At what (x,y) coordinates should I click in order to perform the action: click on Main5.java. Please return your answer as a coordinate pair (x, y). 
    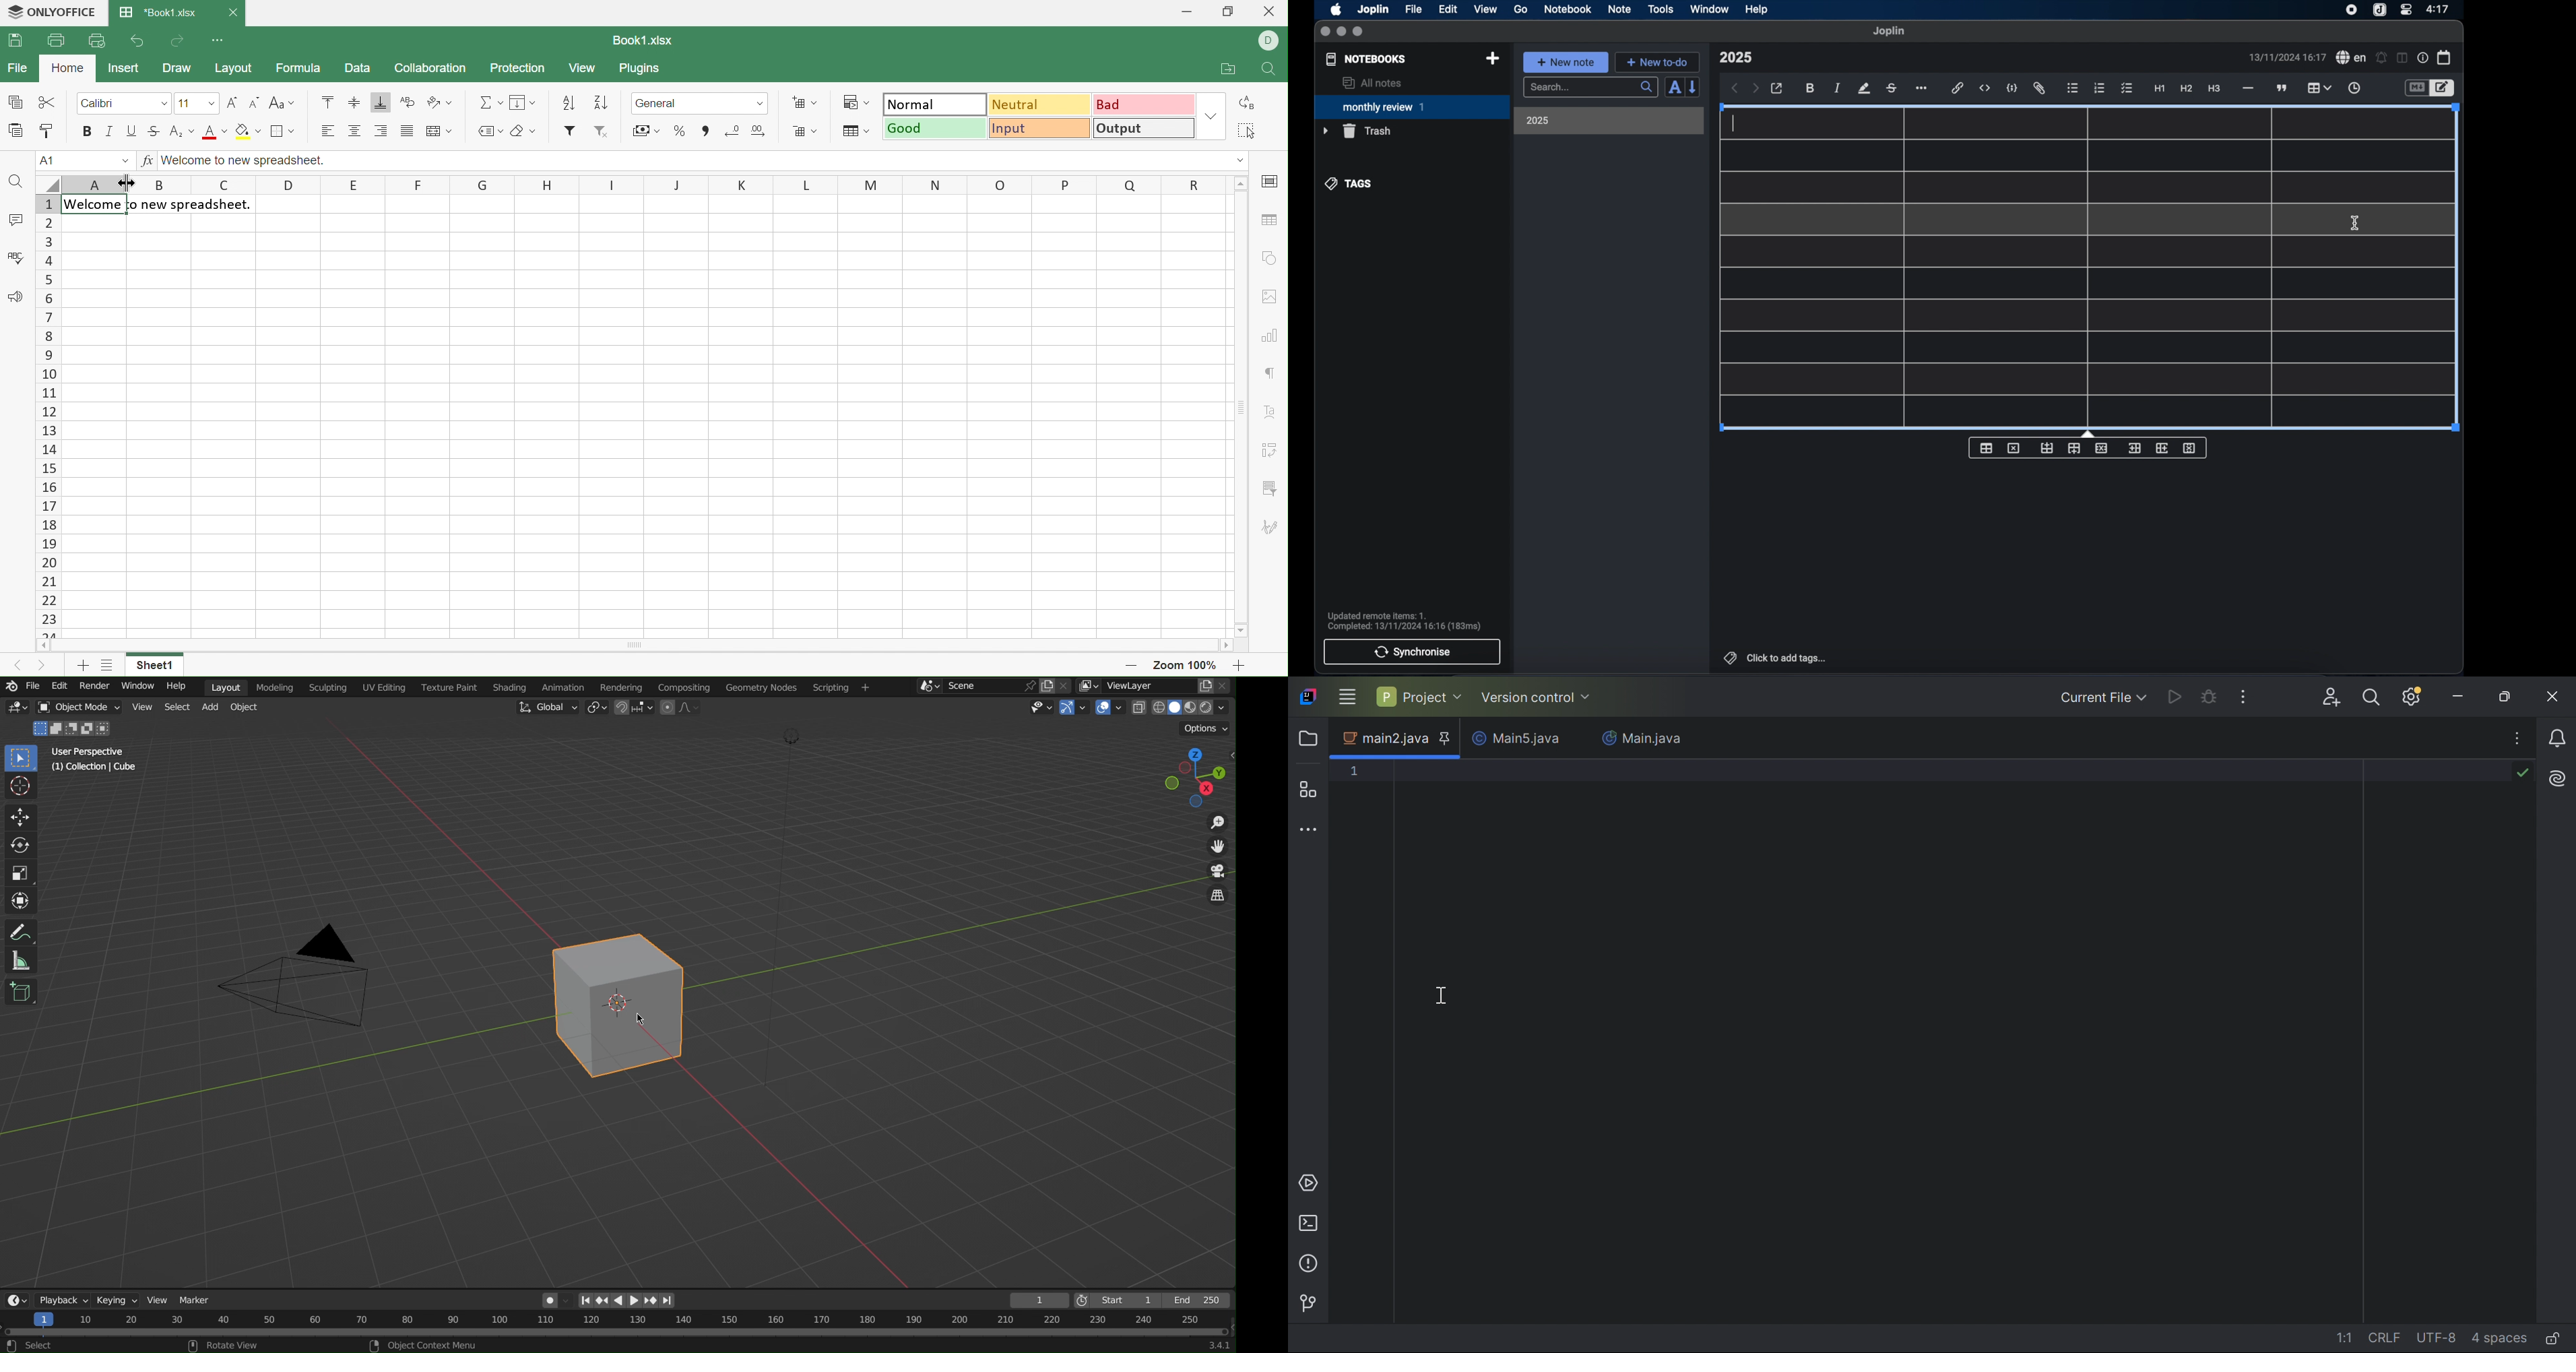
    Looking at the image, I should click on (1519, 740).